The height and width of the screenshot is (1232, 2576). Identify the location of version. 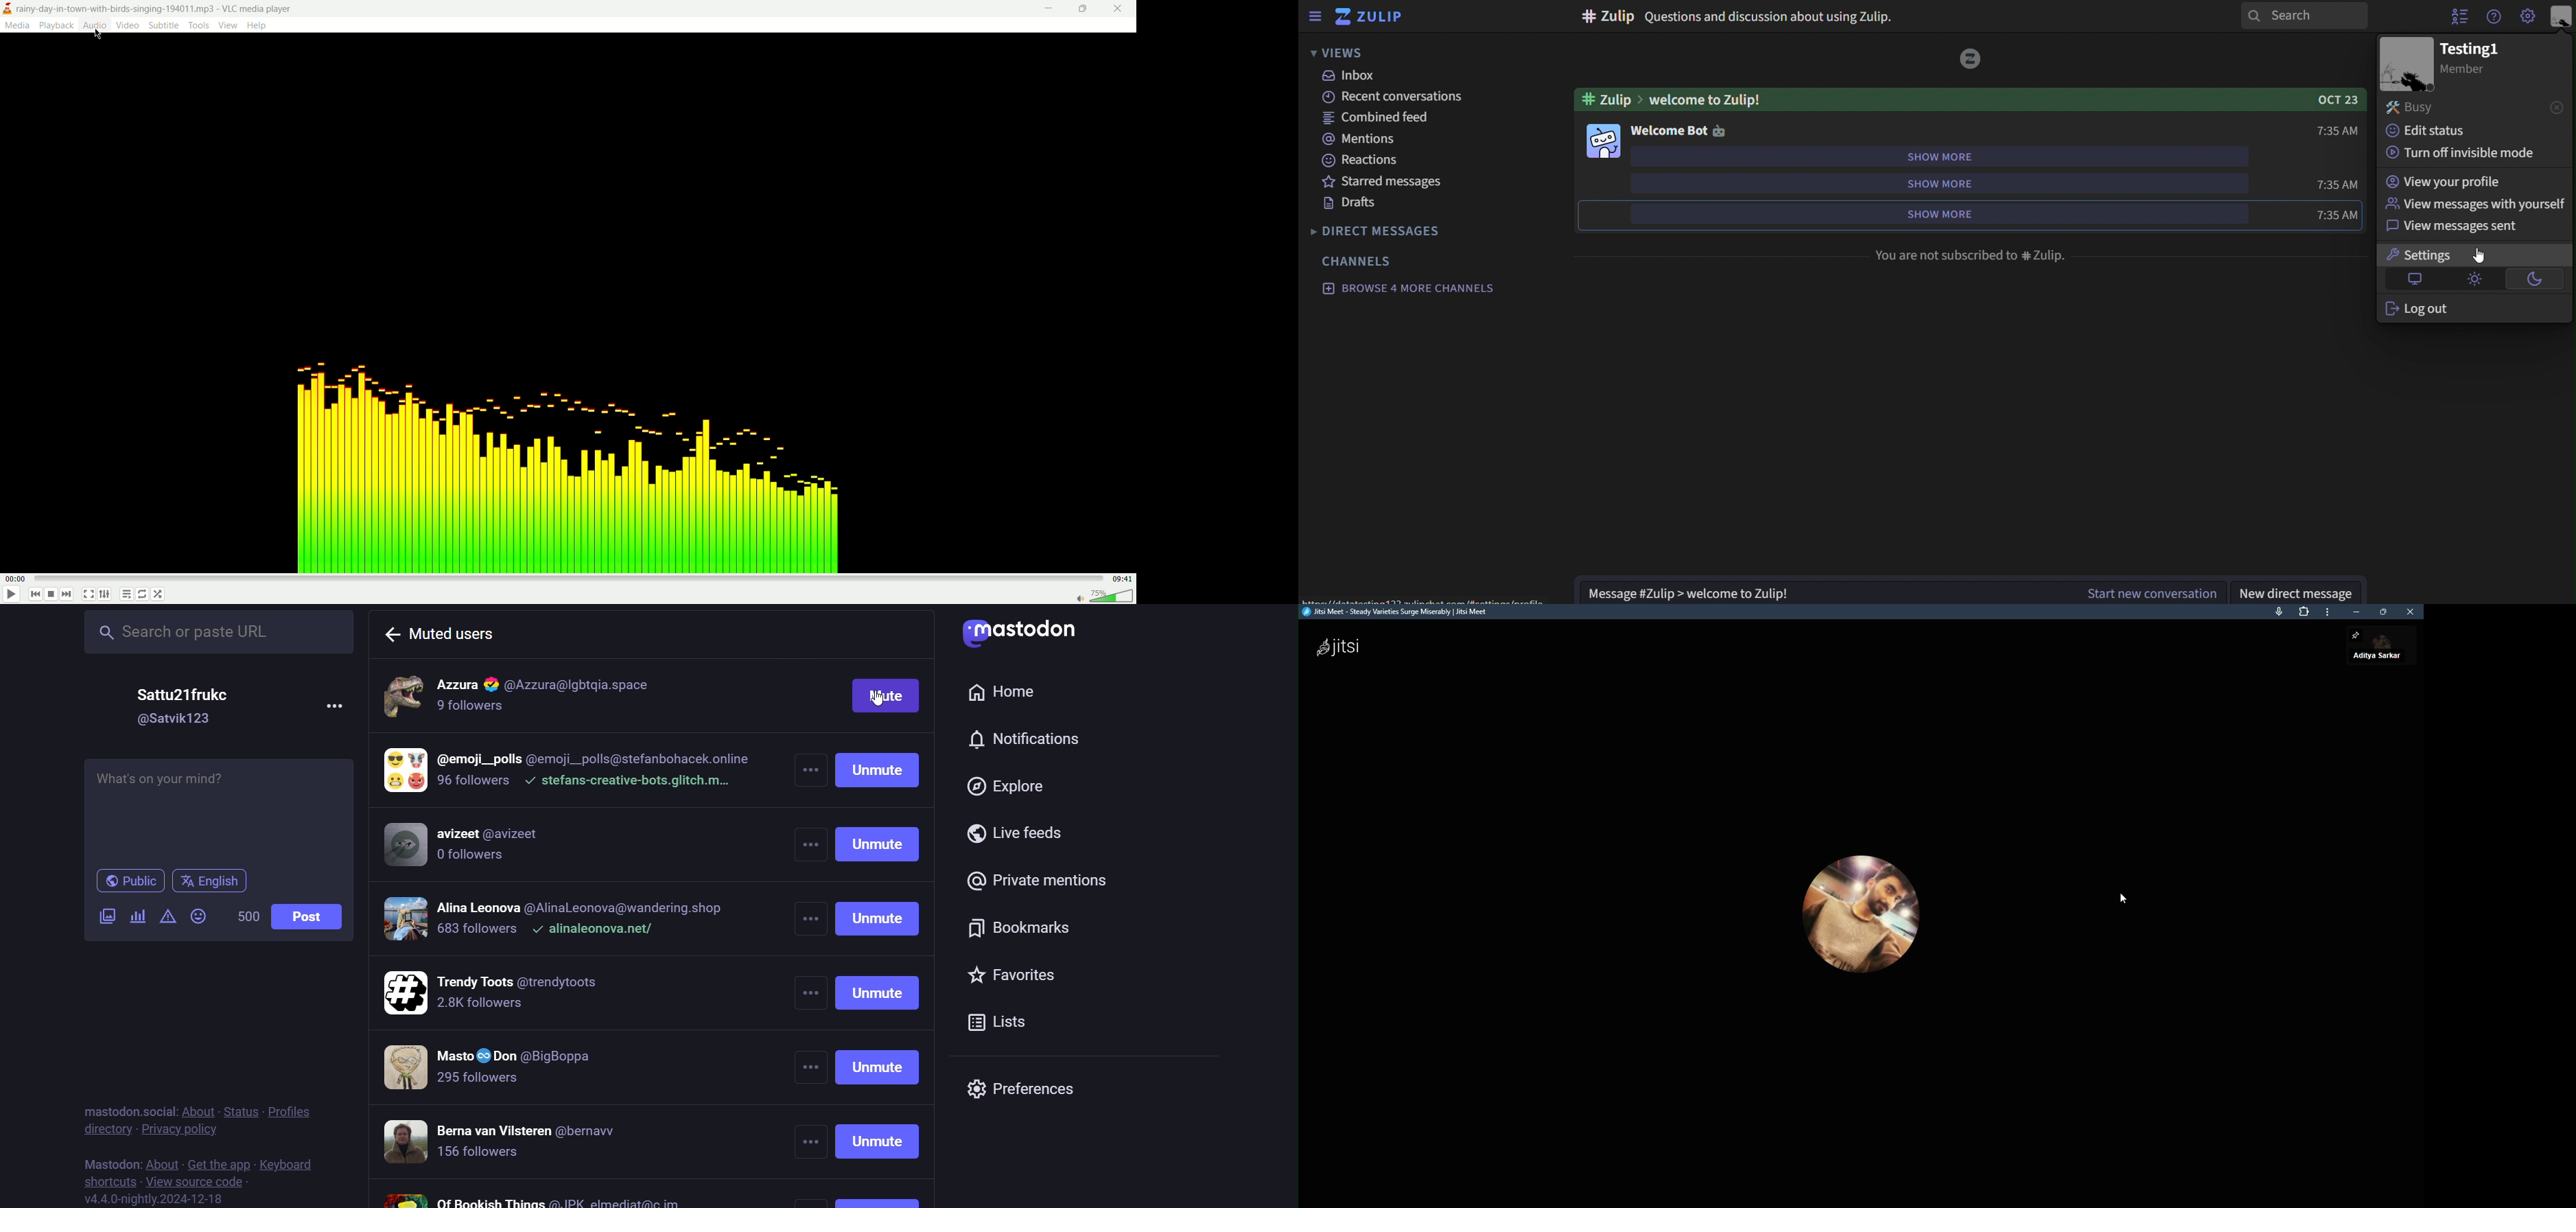
(156, 1199).